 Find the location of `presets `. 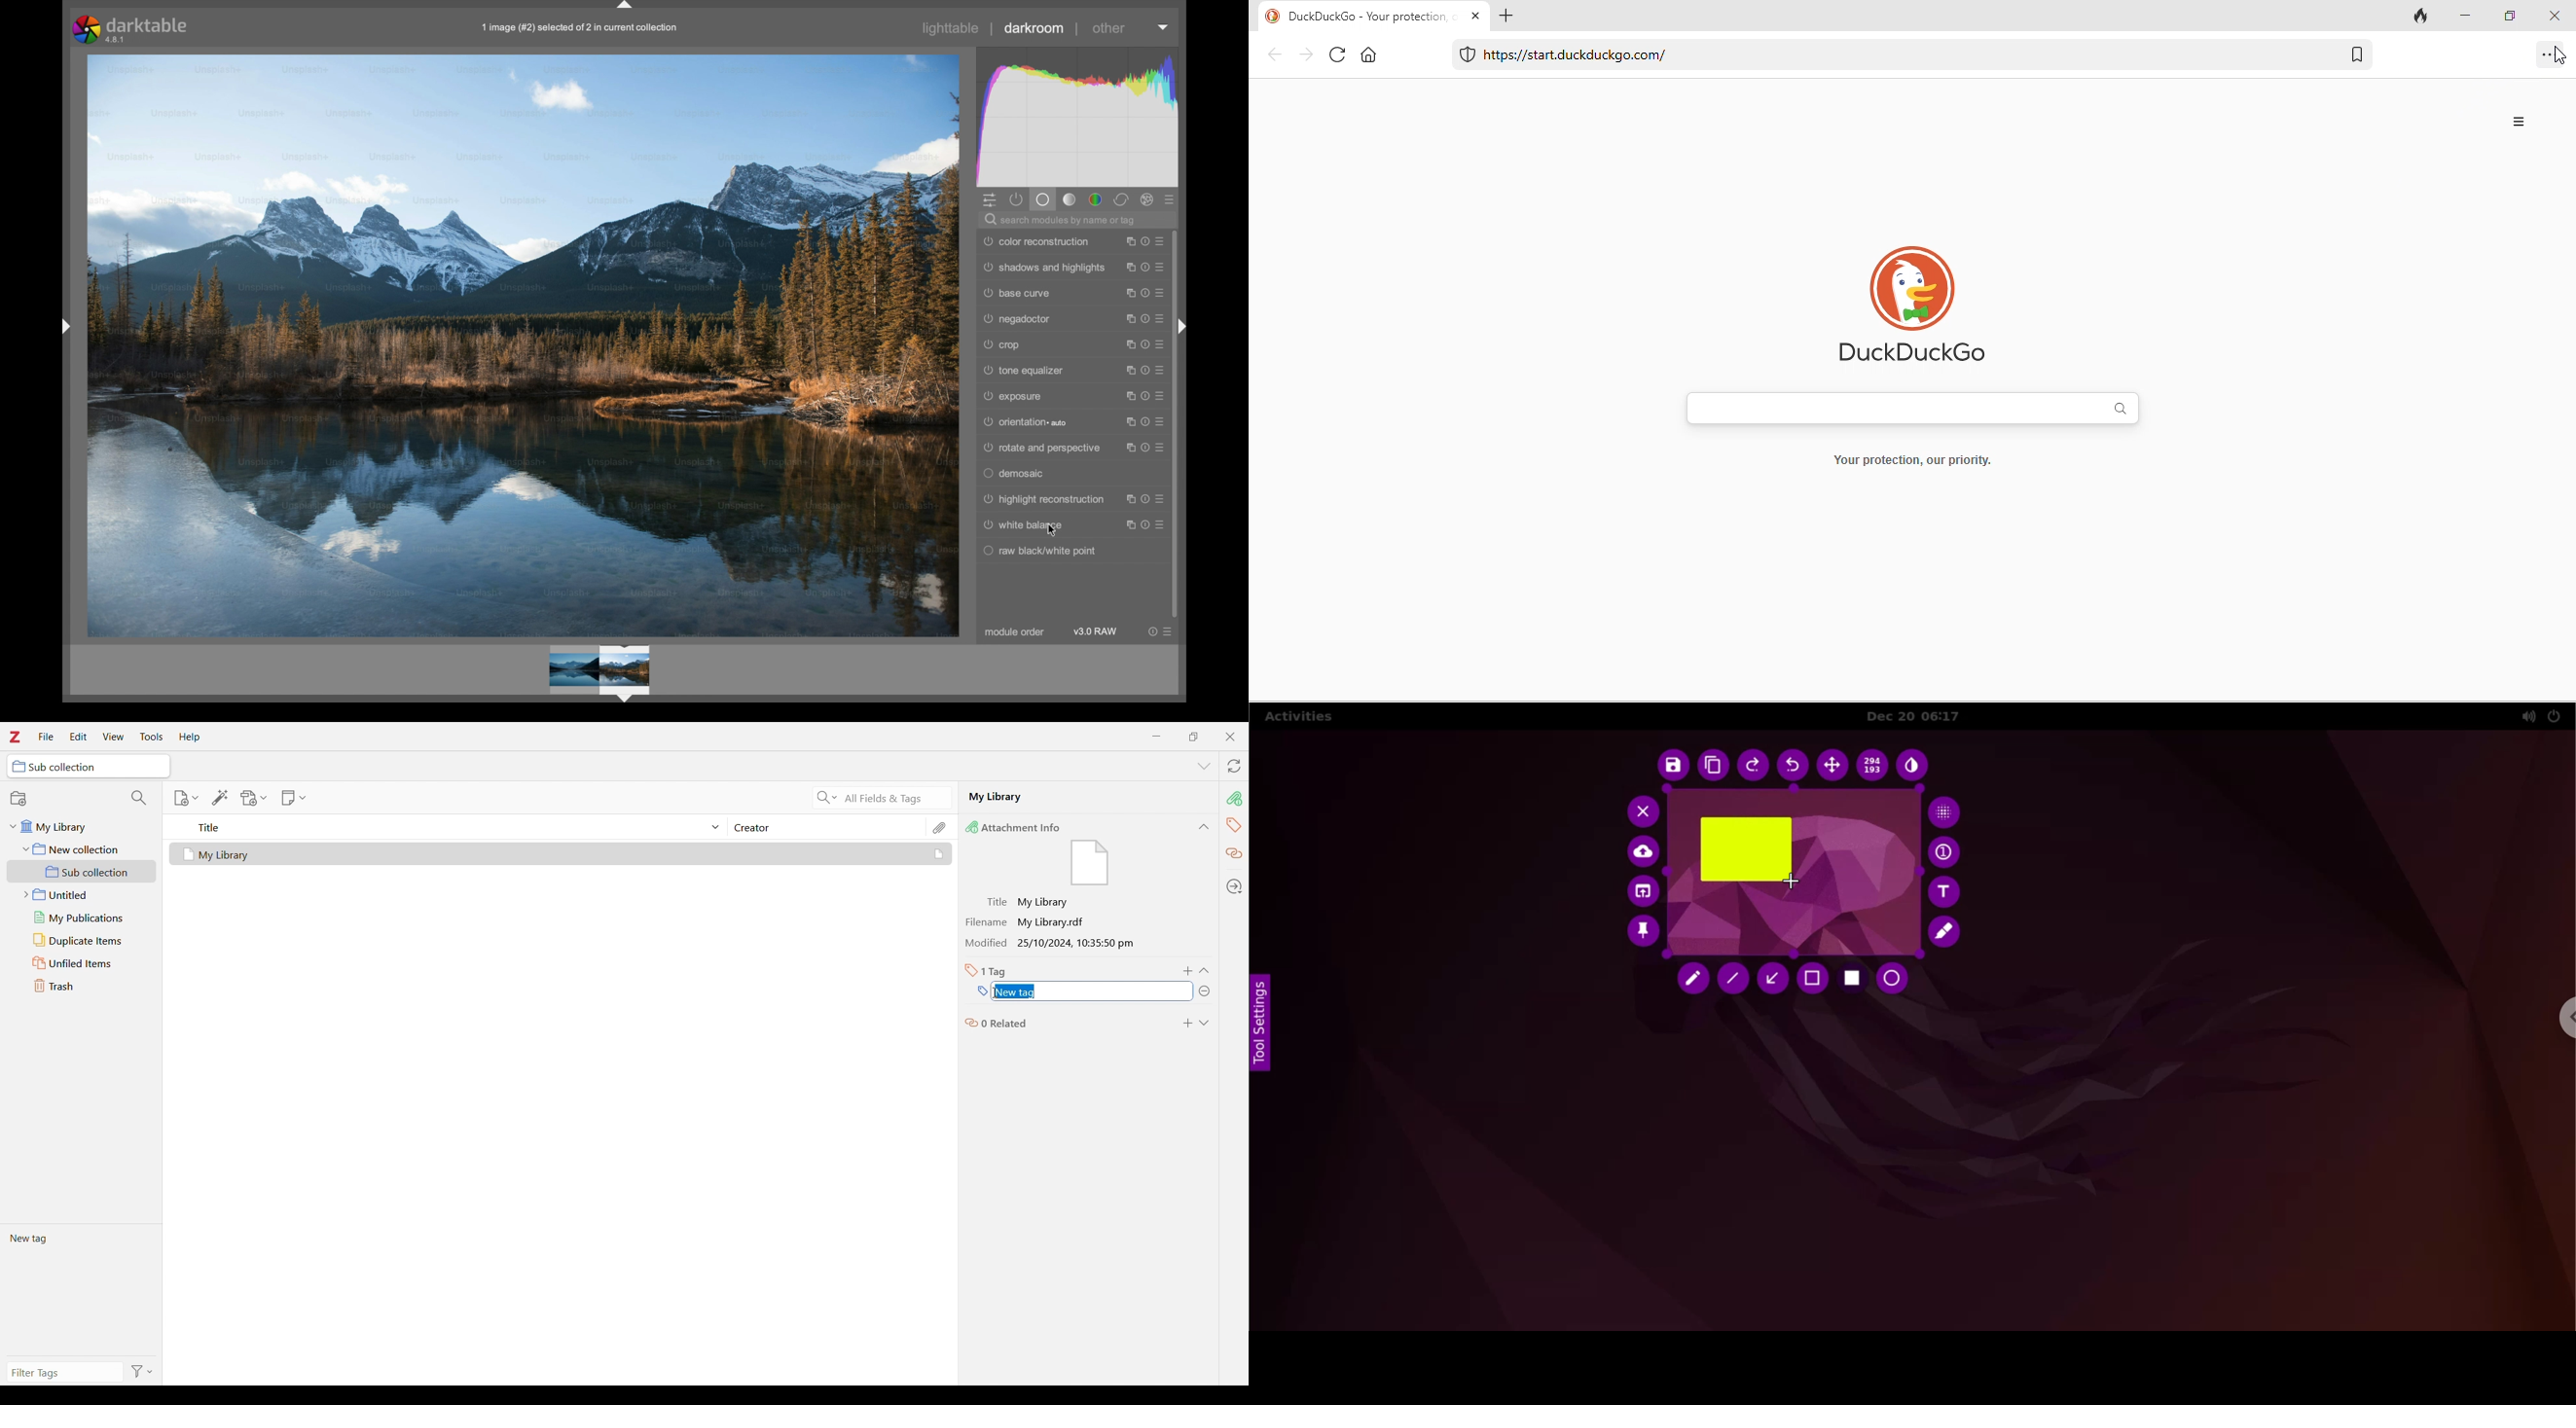

presets  is located at coordinates (1161, 395).